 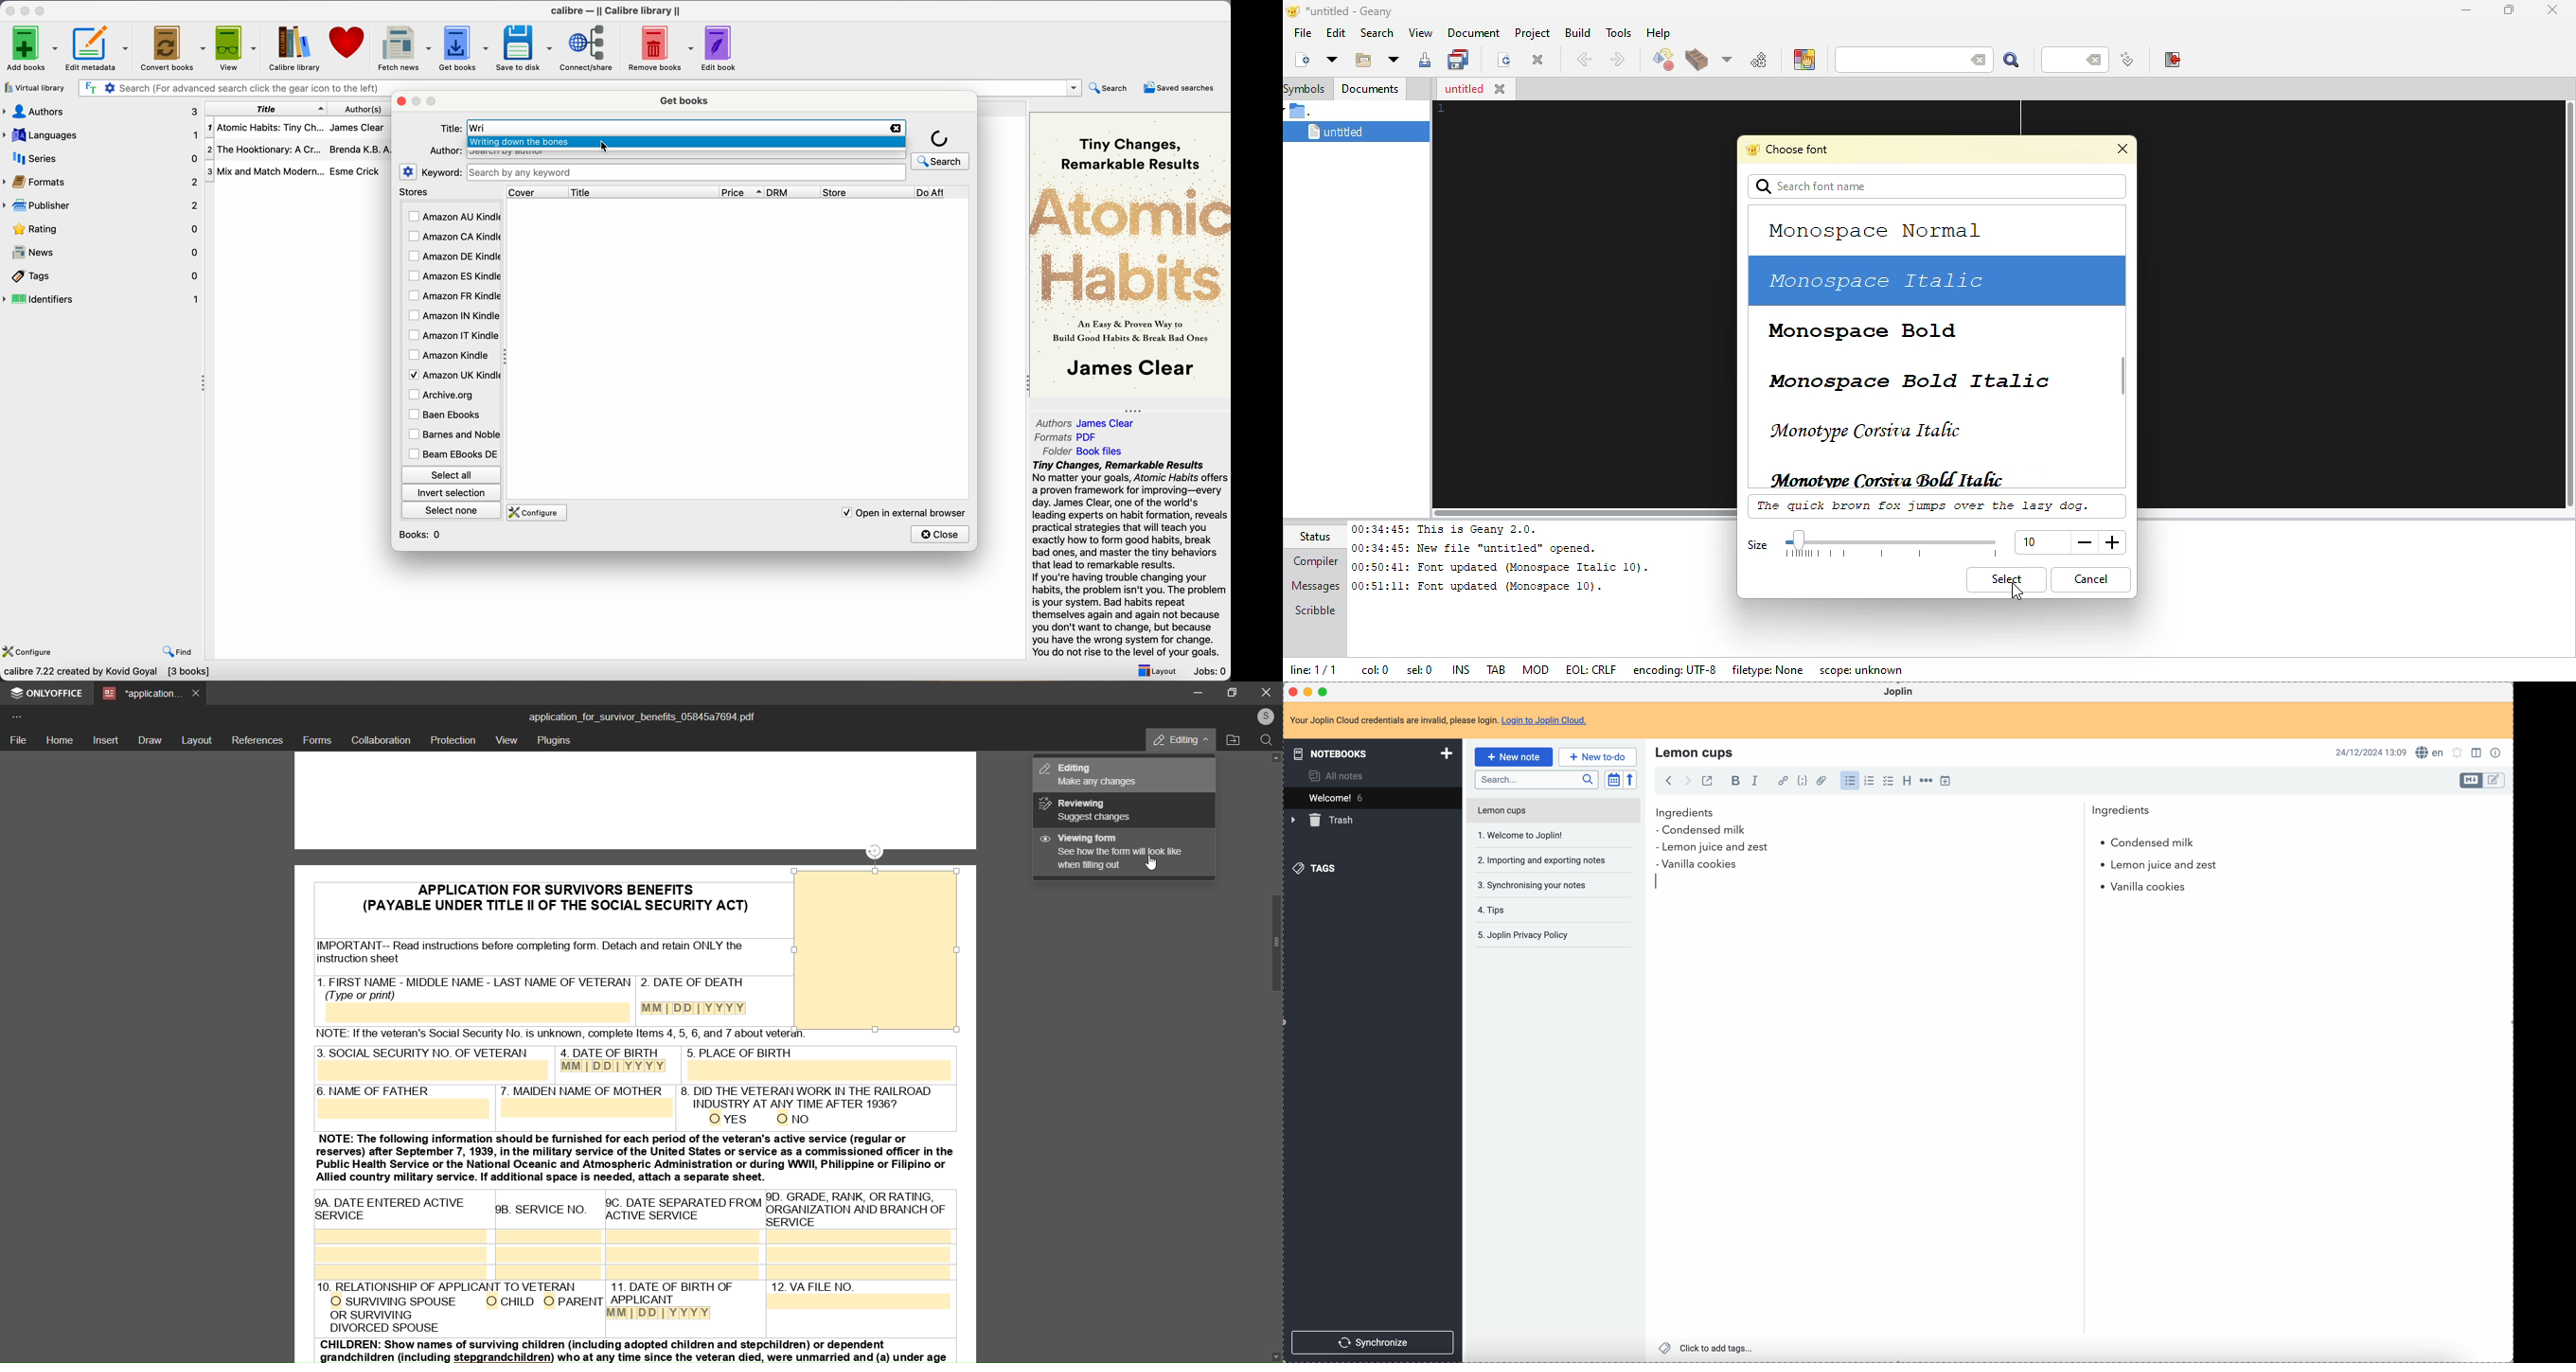 I want to click on title:, so click(x=451, y=129).